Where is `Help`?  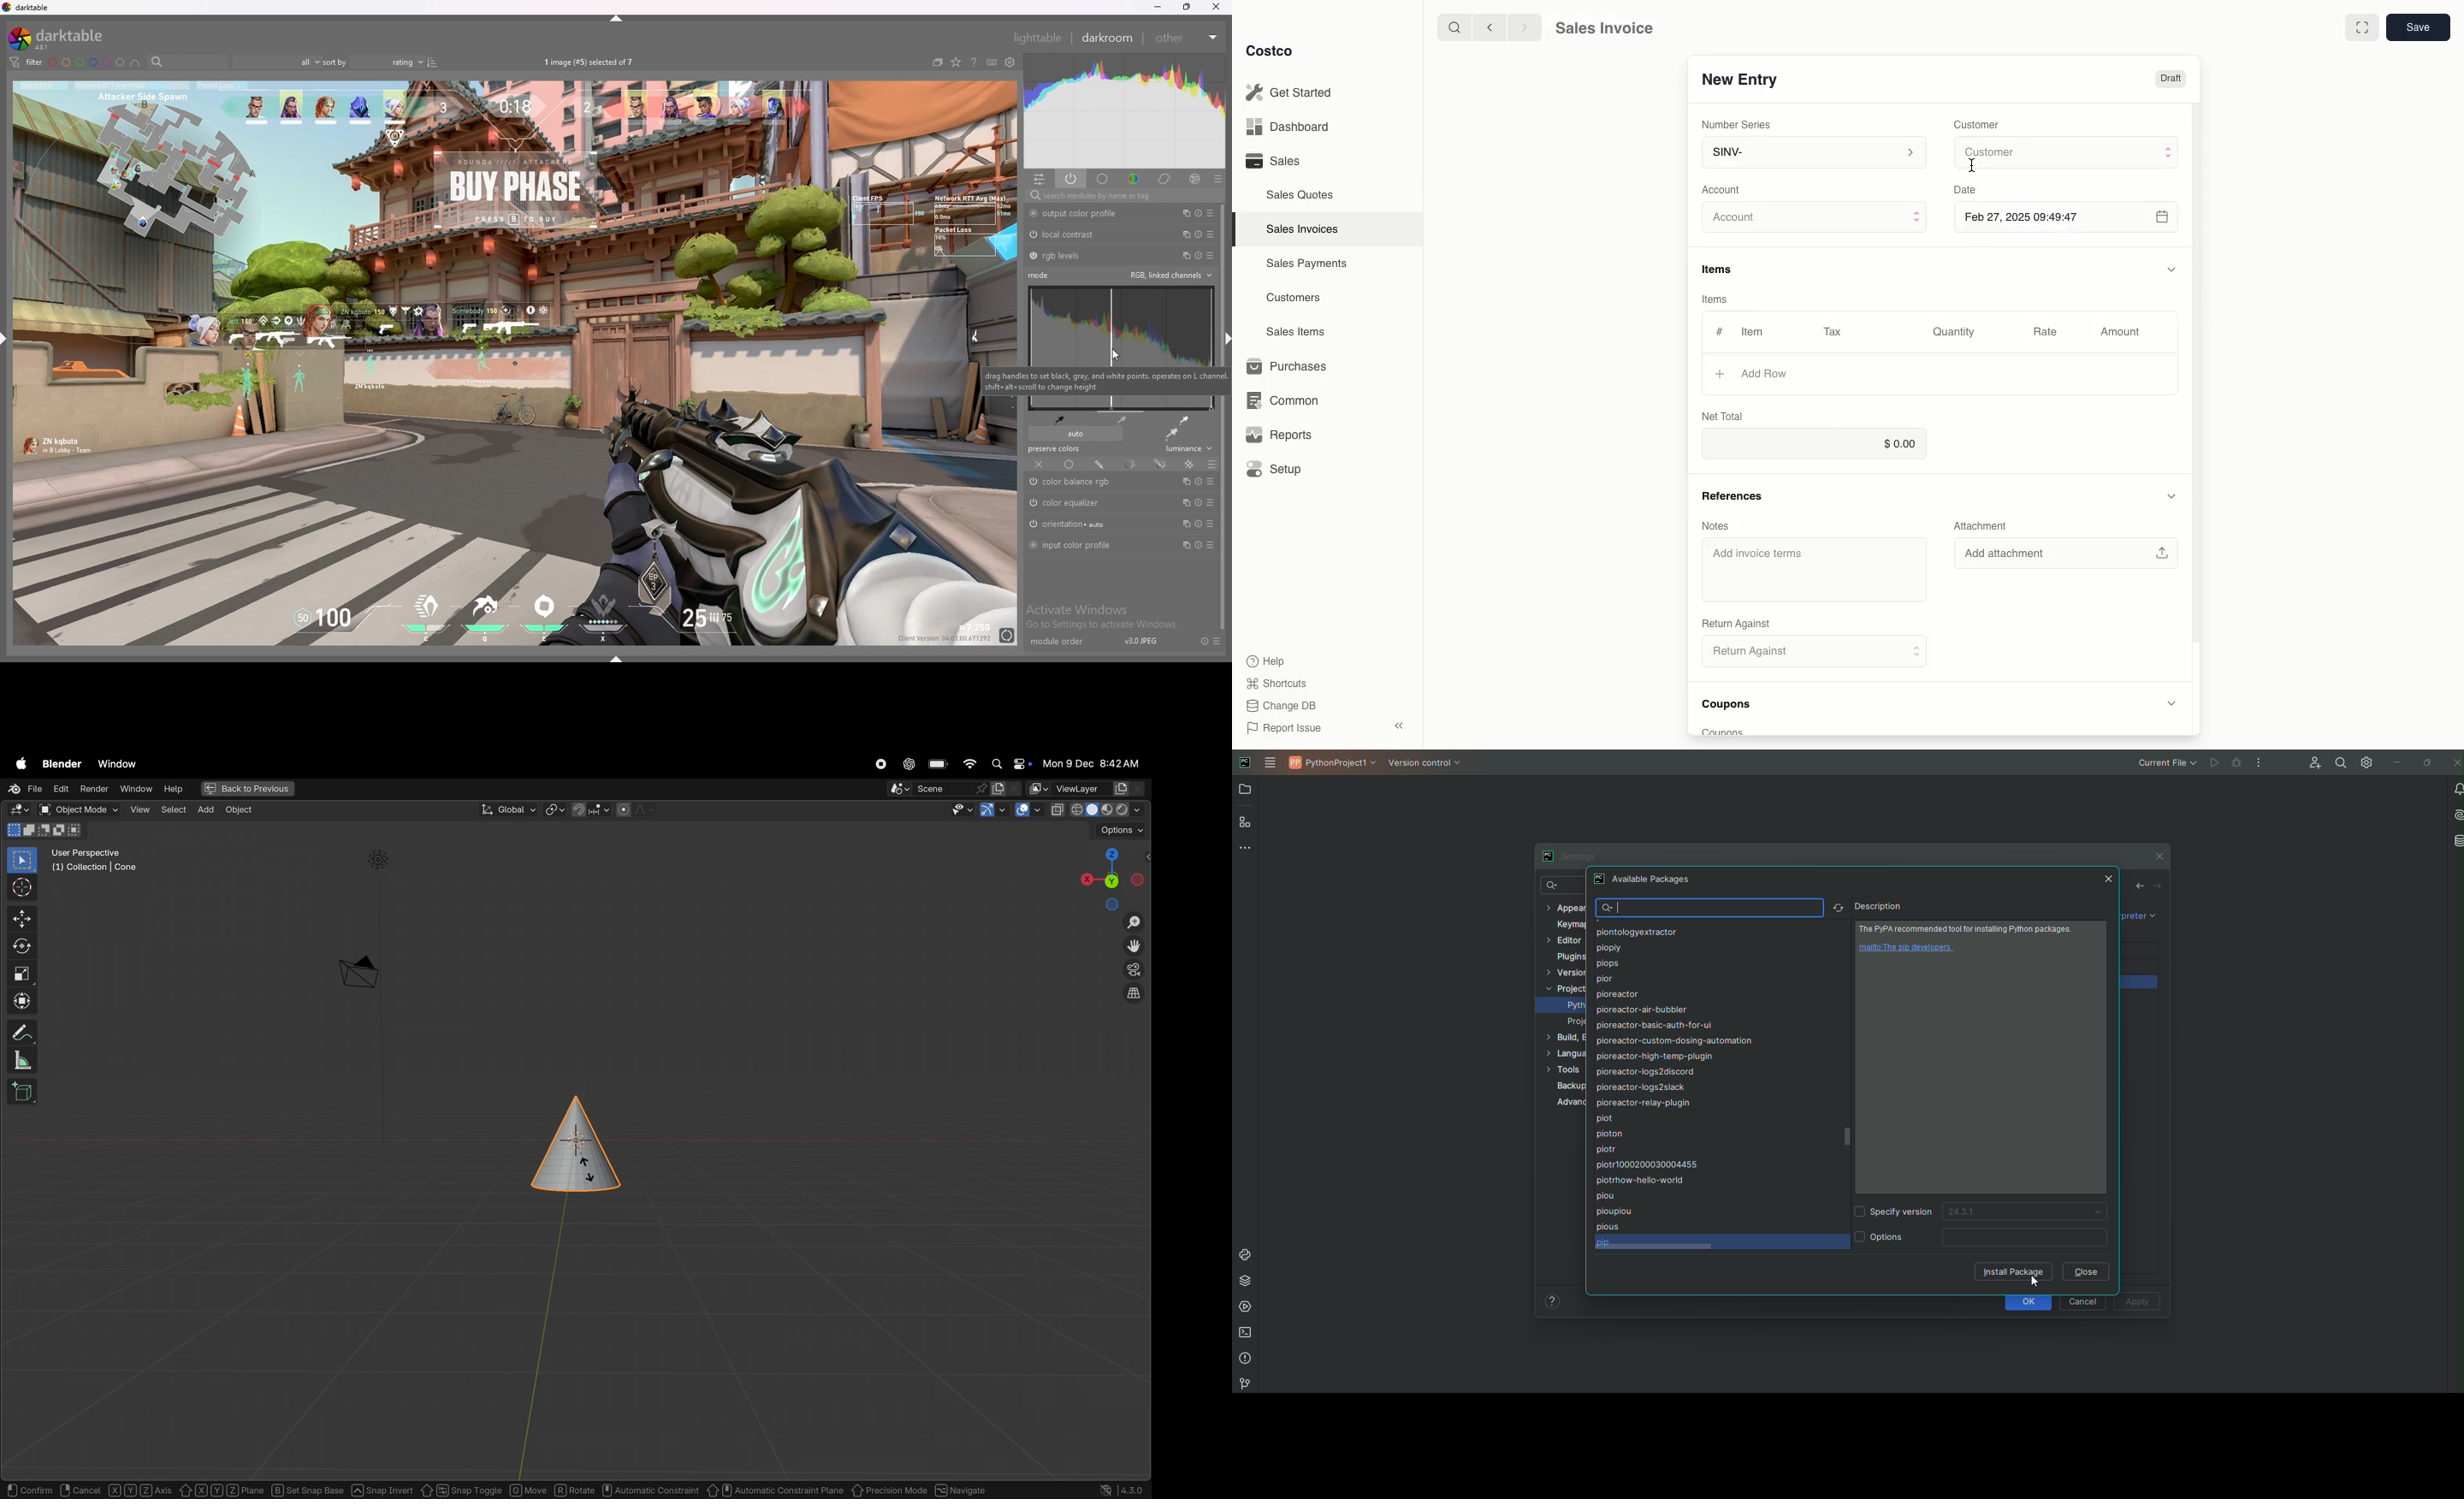
Help is located at coordinates (1267, 660).